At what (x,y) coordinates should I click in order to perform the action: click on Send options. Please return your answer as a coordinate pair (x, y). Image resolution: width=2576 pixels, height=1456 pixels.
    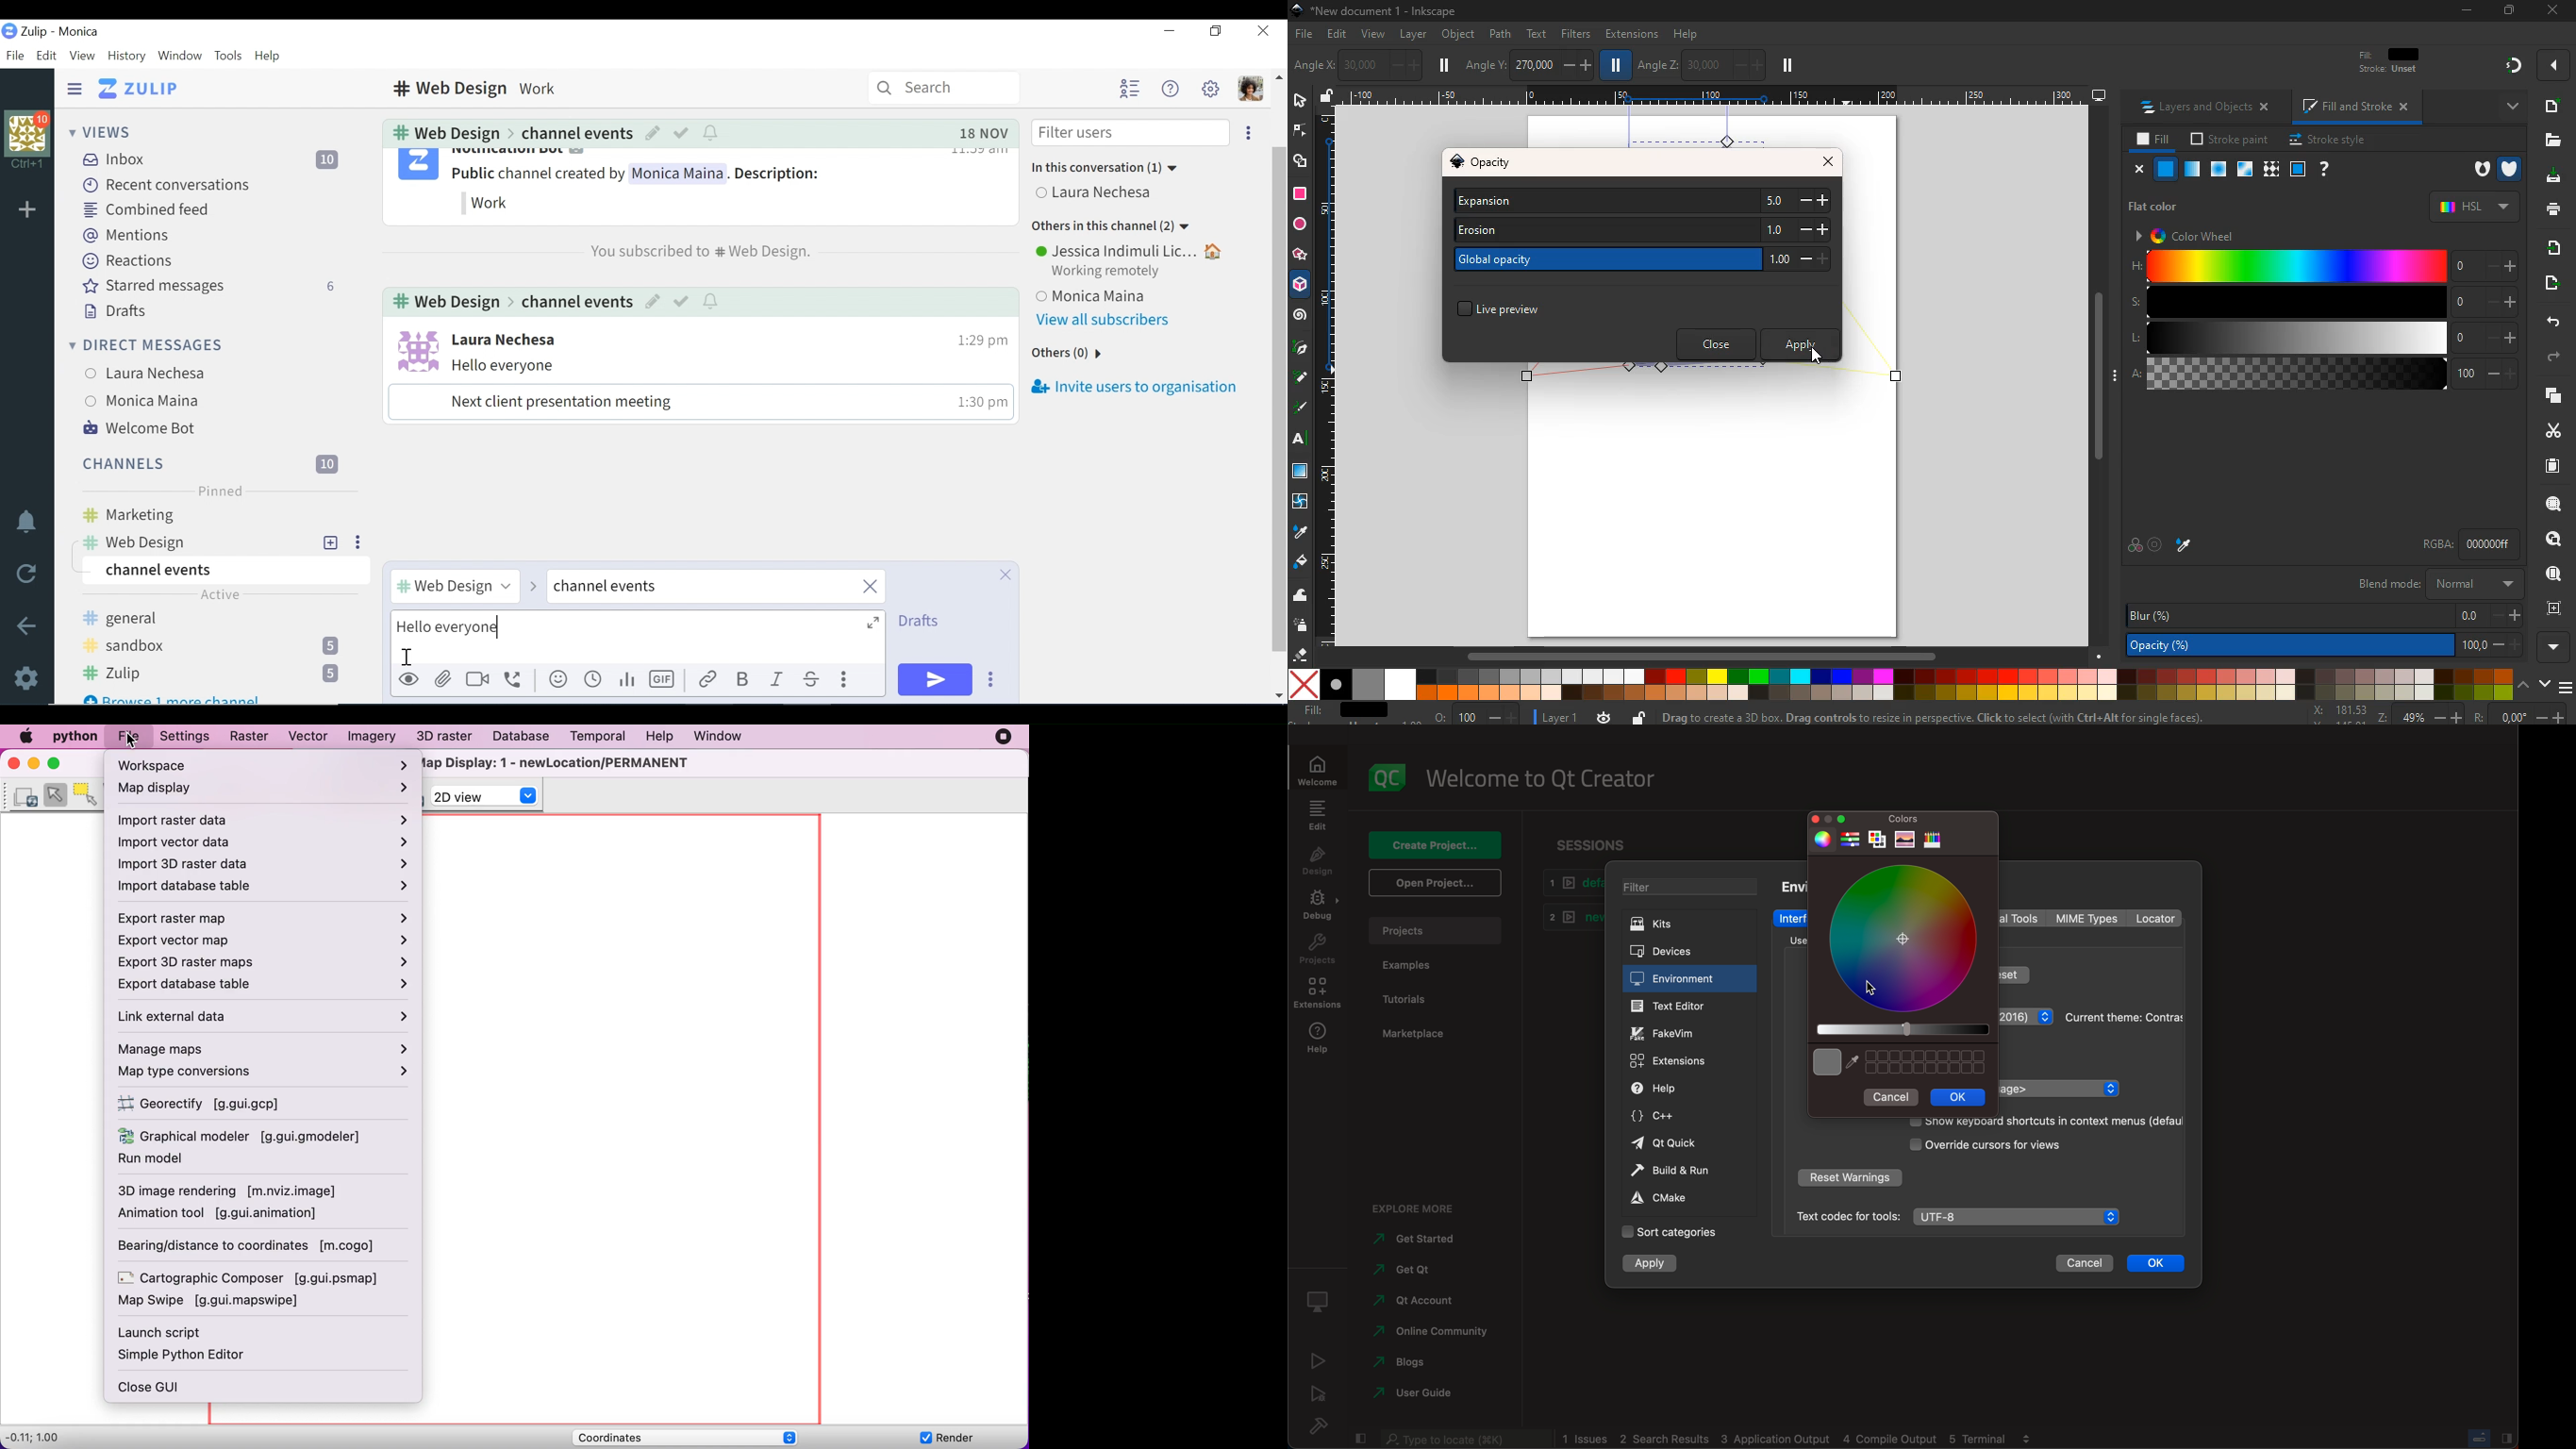
    Looking at the image, I should click on (991, 680).